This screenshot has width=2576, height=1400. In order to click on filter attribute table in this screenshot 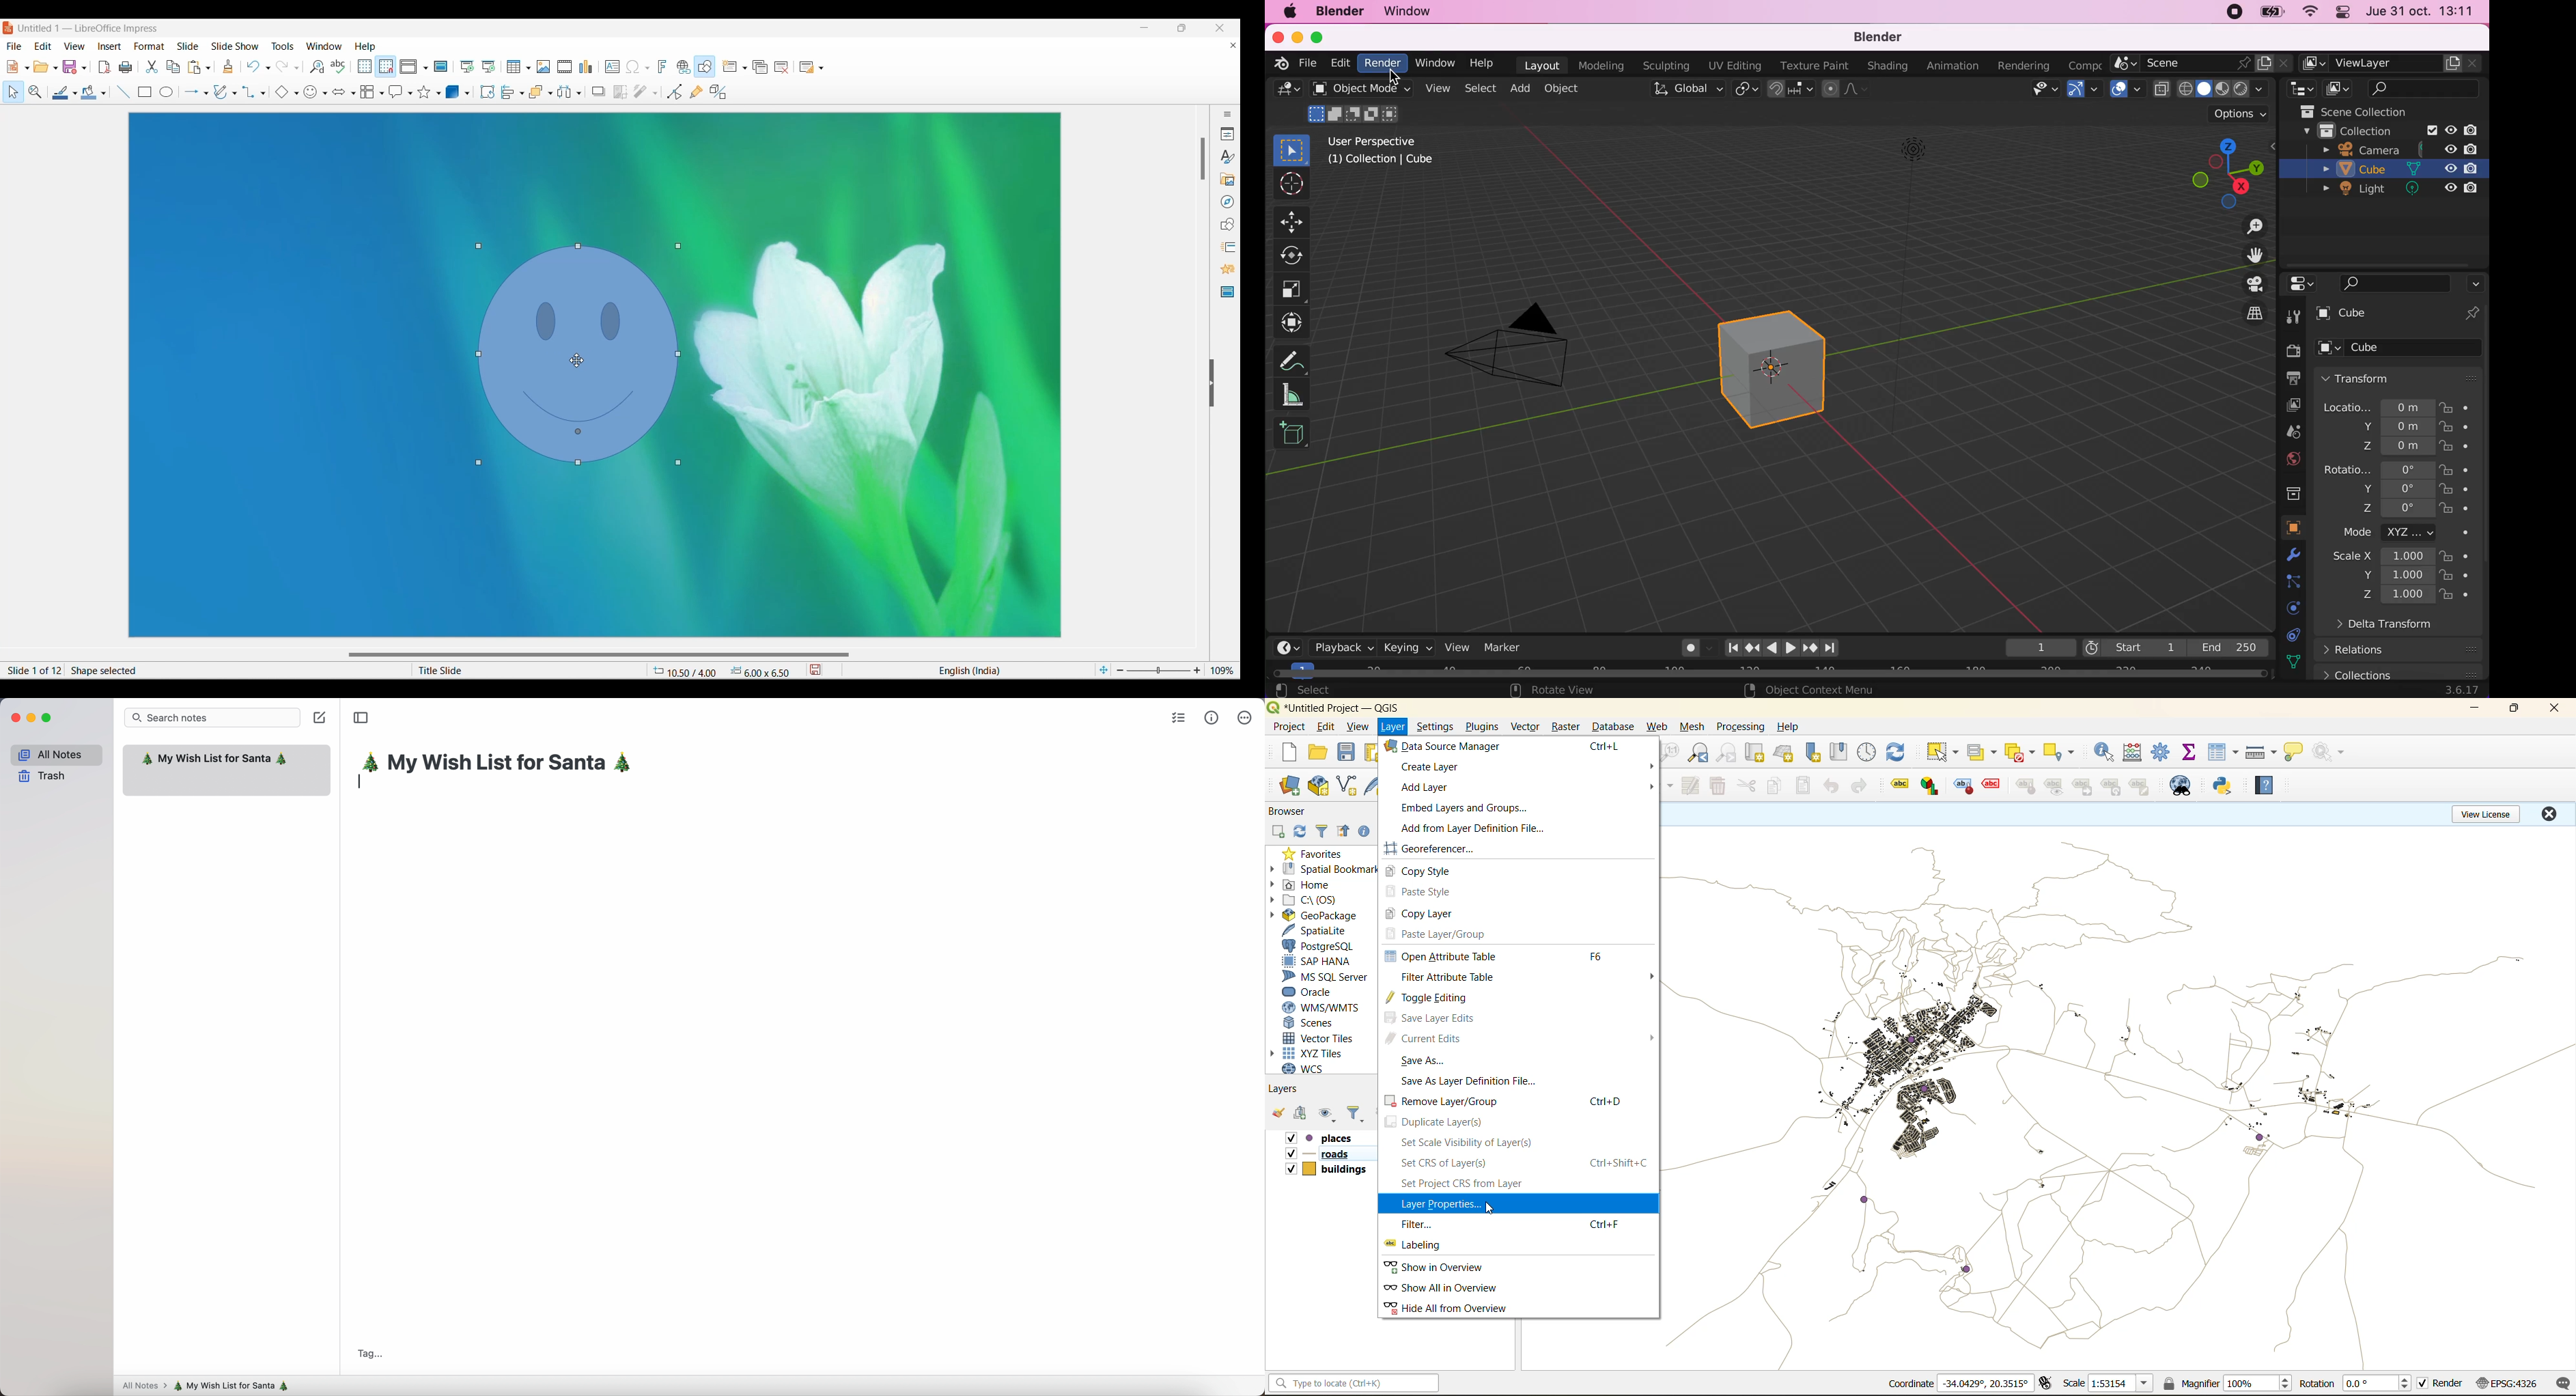, I will do `click(1530, 977)`.